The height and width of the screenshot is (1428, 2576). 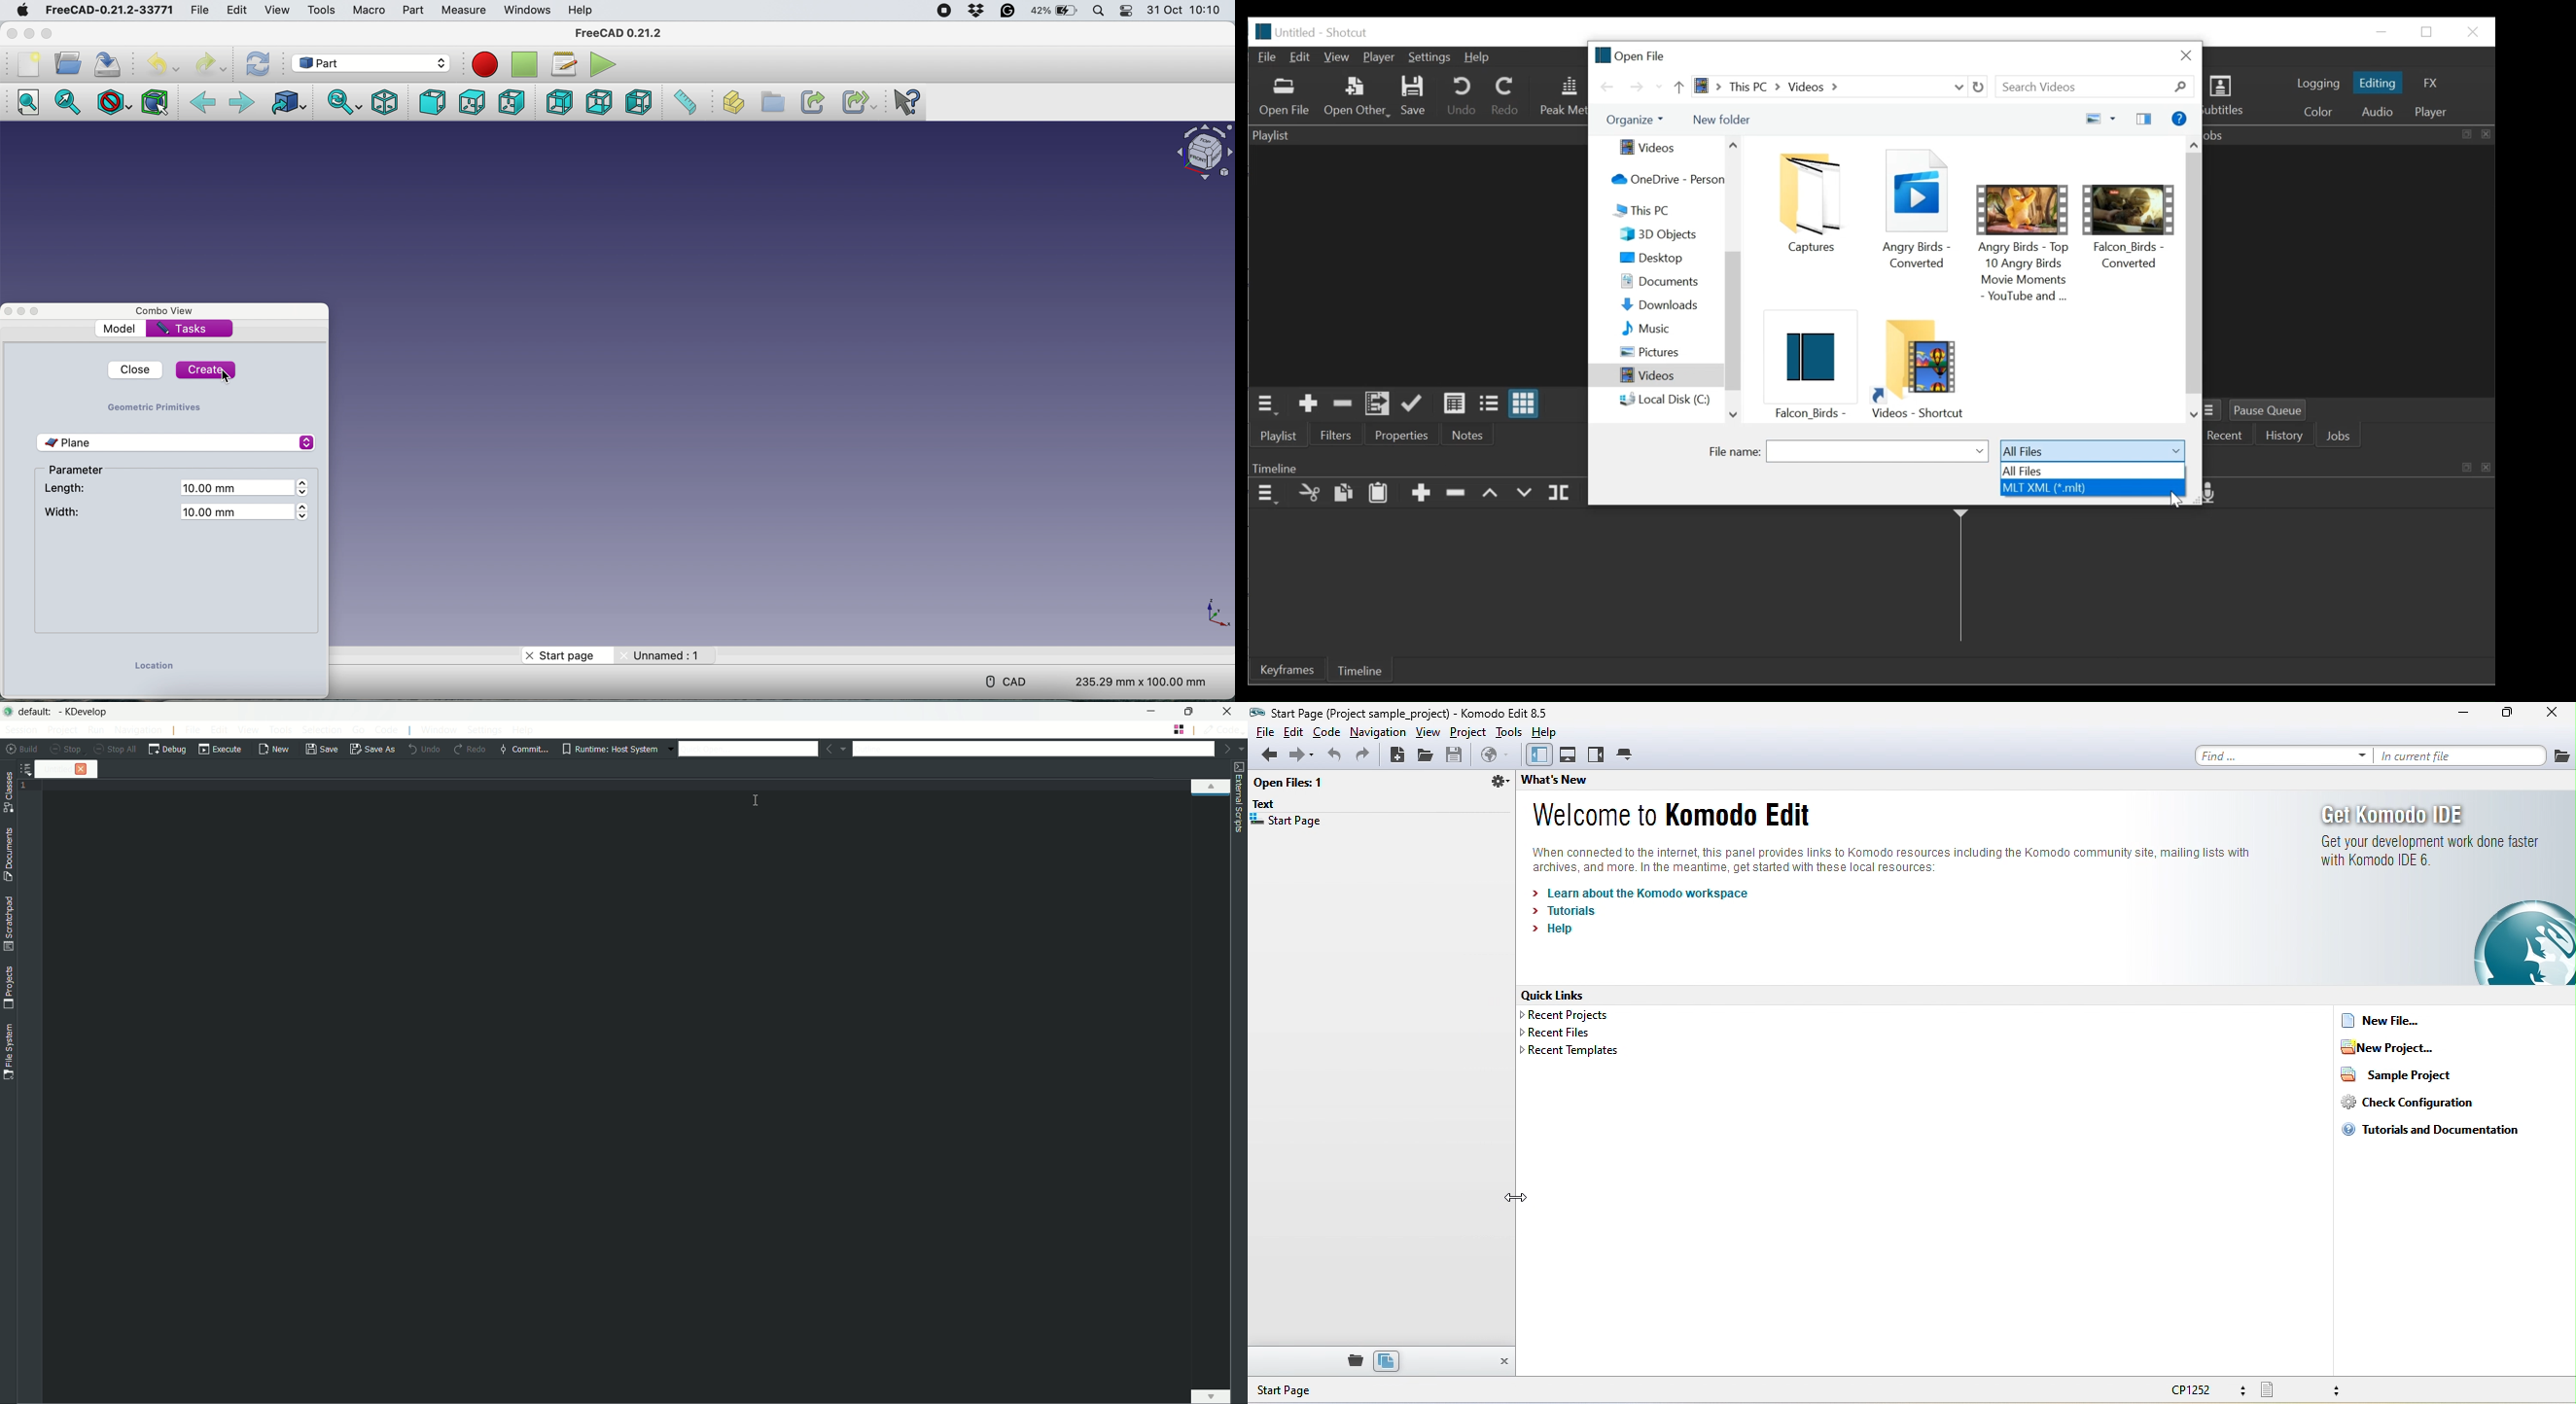 I want to click on change your view, so click(x=2090, y=119).